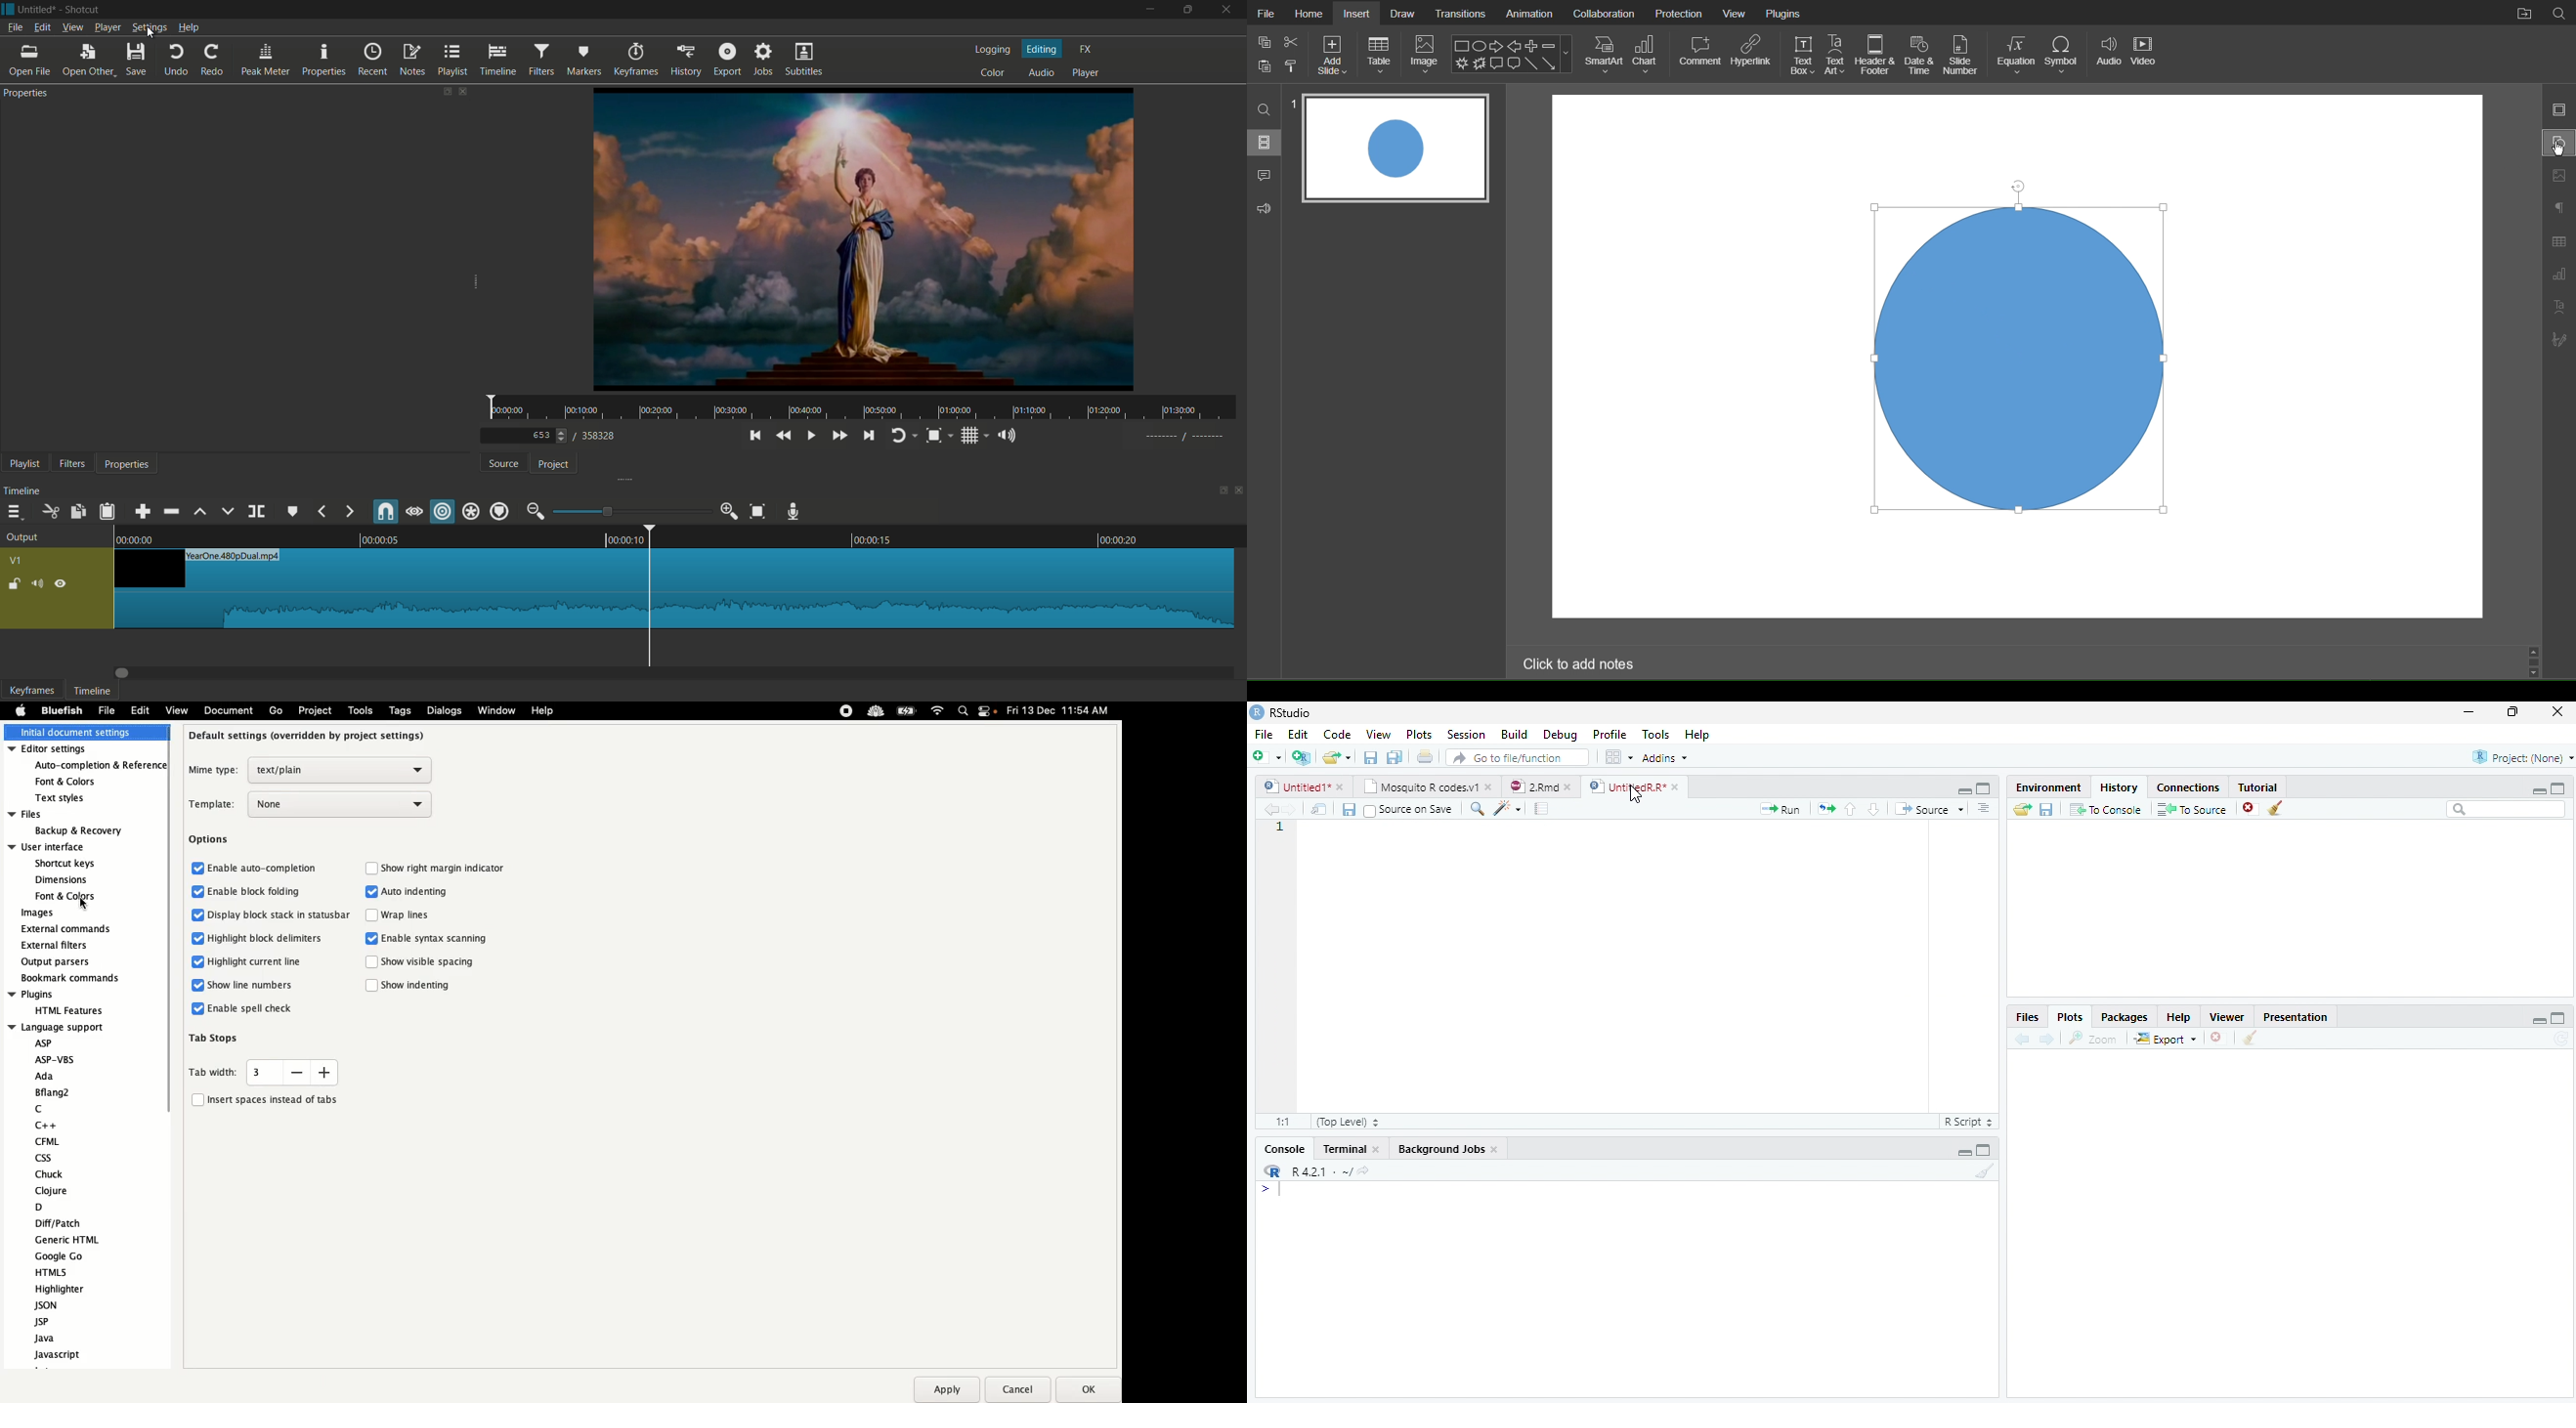  Describe the element at coordinates (2556, 712) in the screenshot. I see `Close` at that location.